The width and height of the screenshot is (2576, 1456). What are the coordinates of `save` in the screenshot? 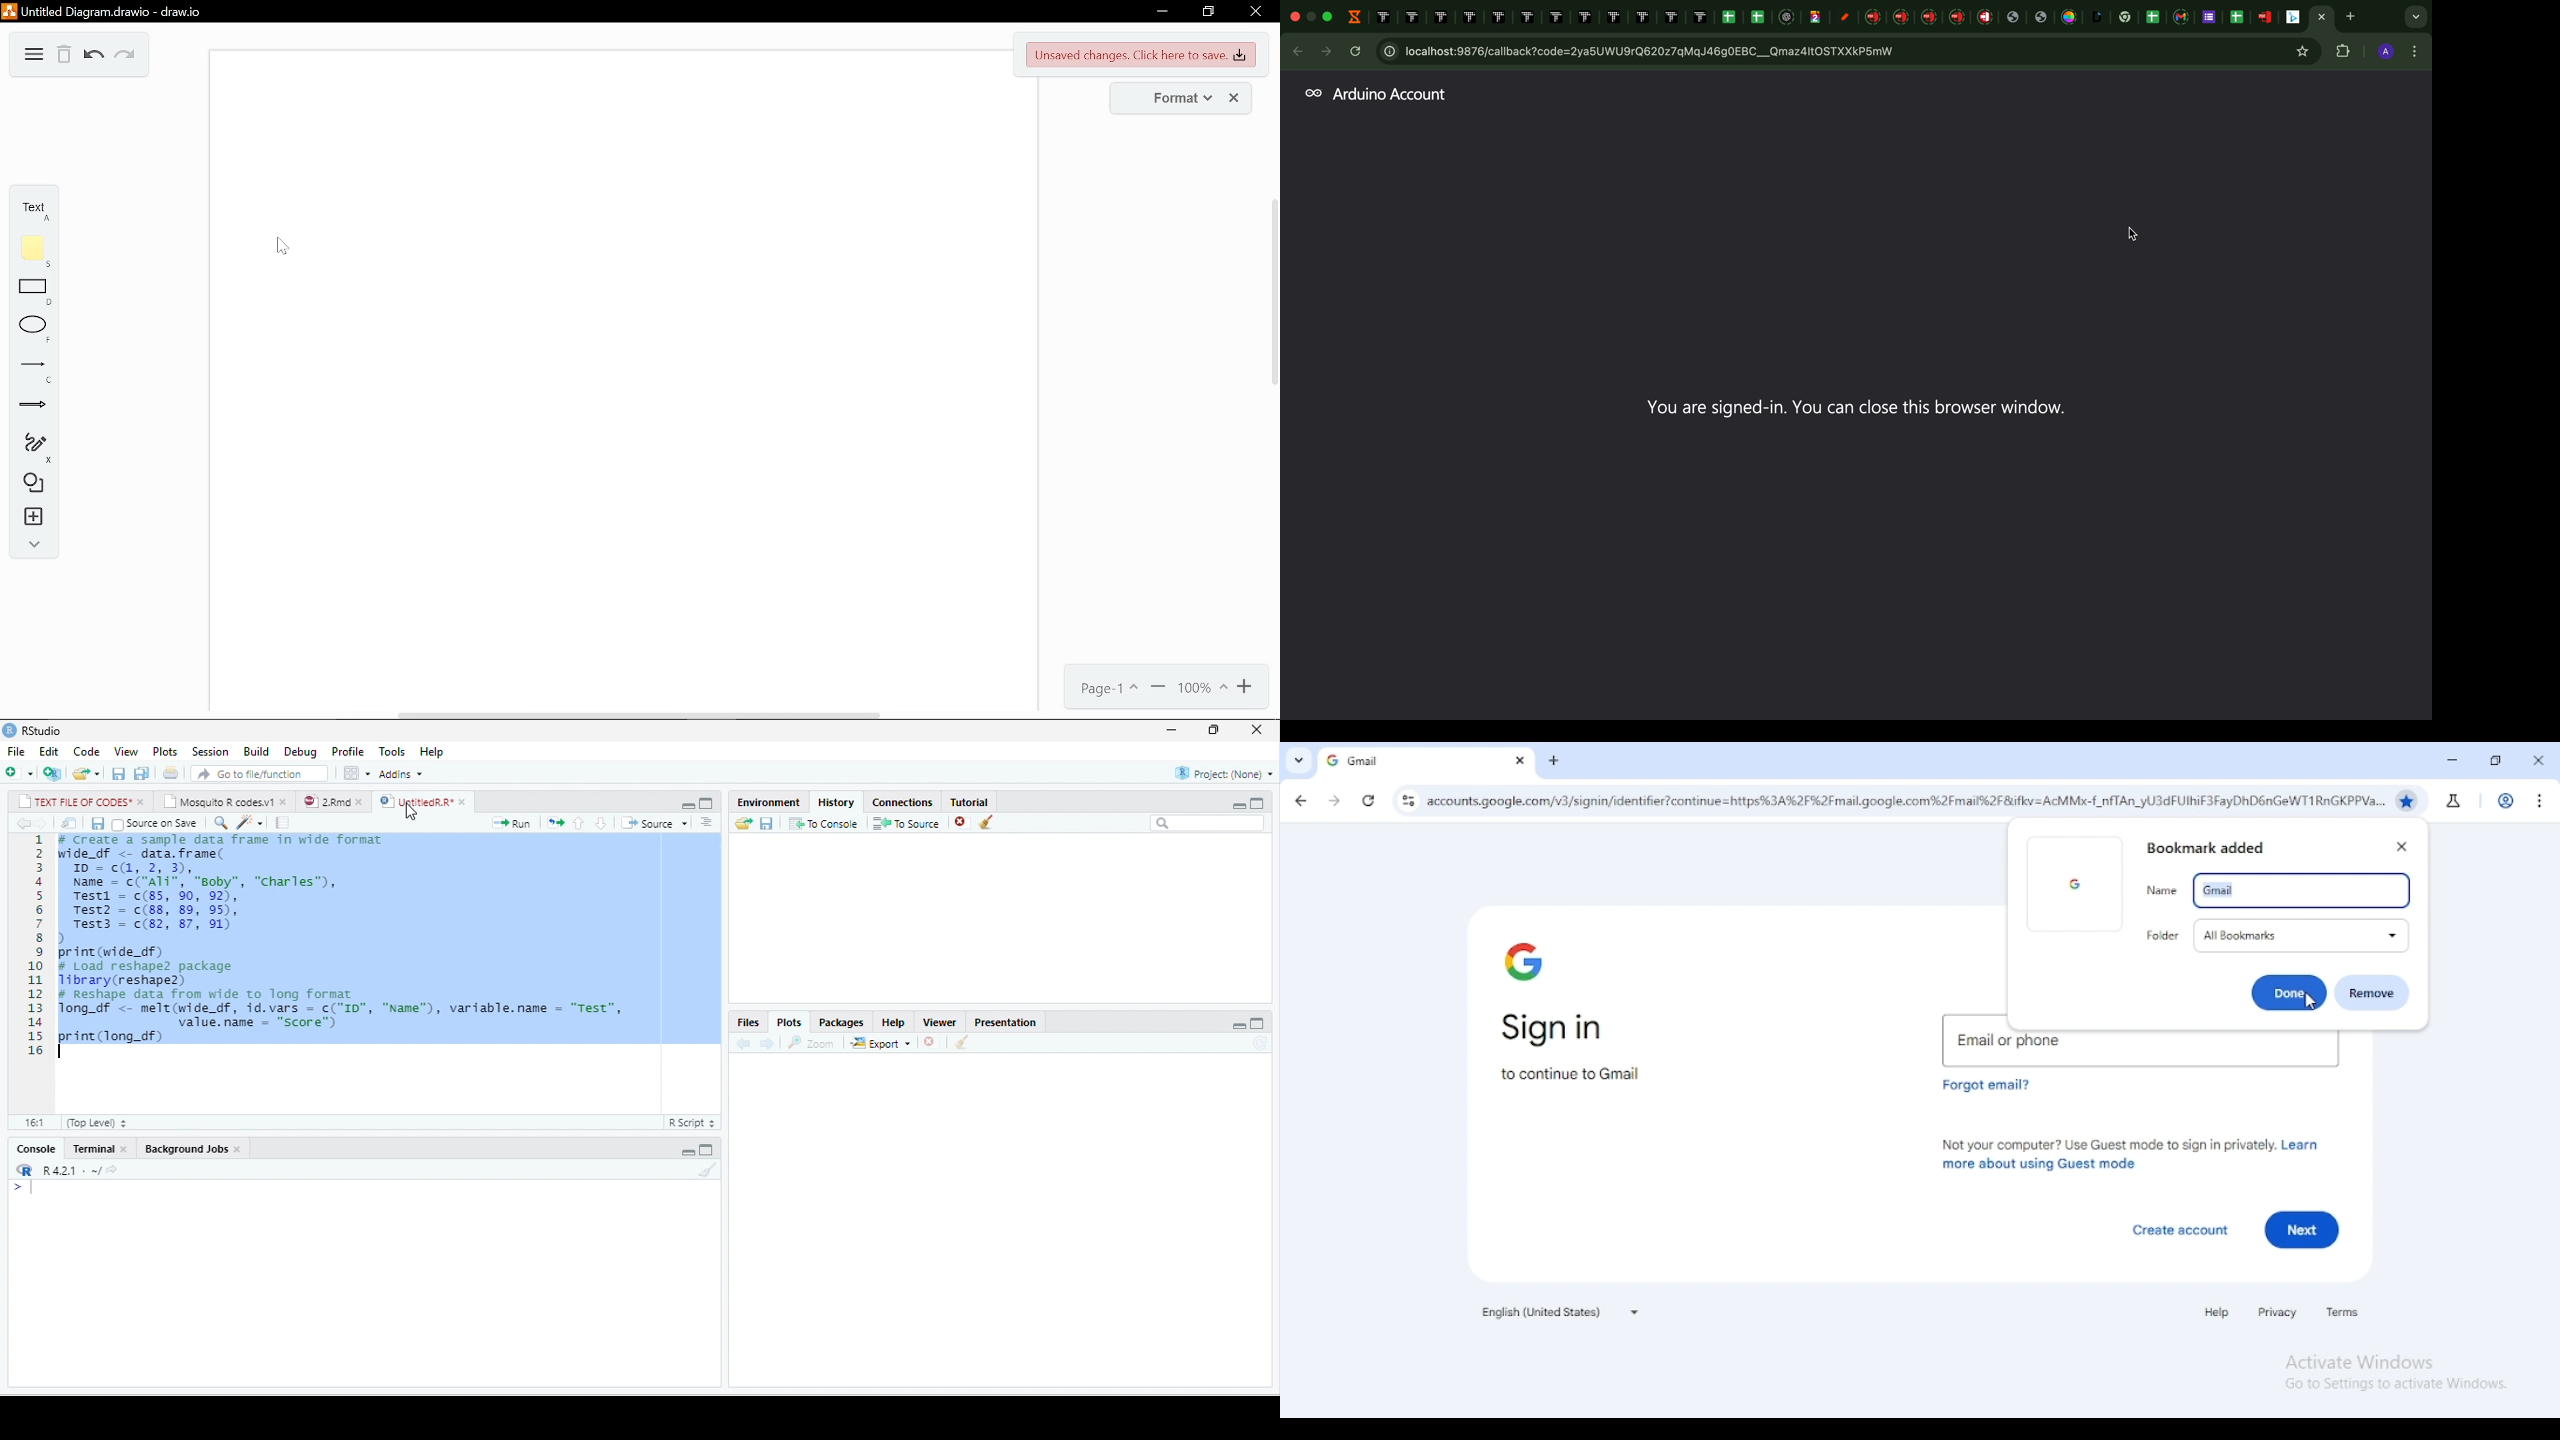 It's located at (98, 823).